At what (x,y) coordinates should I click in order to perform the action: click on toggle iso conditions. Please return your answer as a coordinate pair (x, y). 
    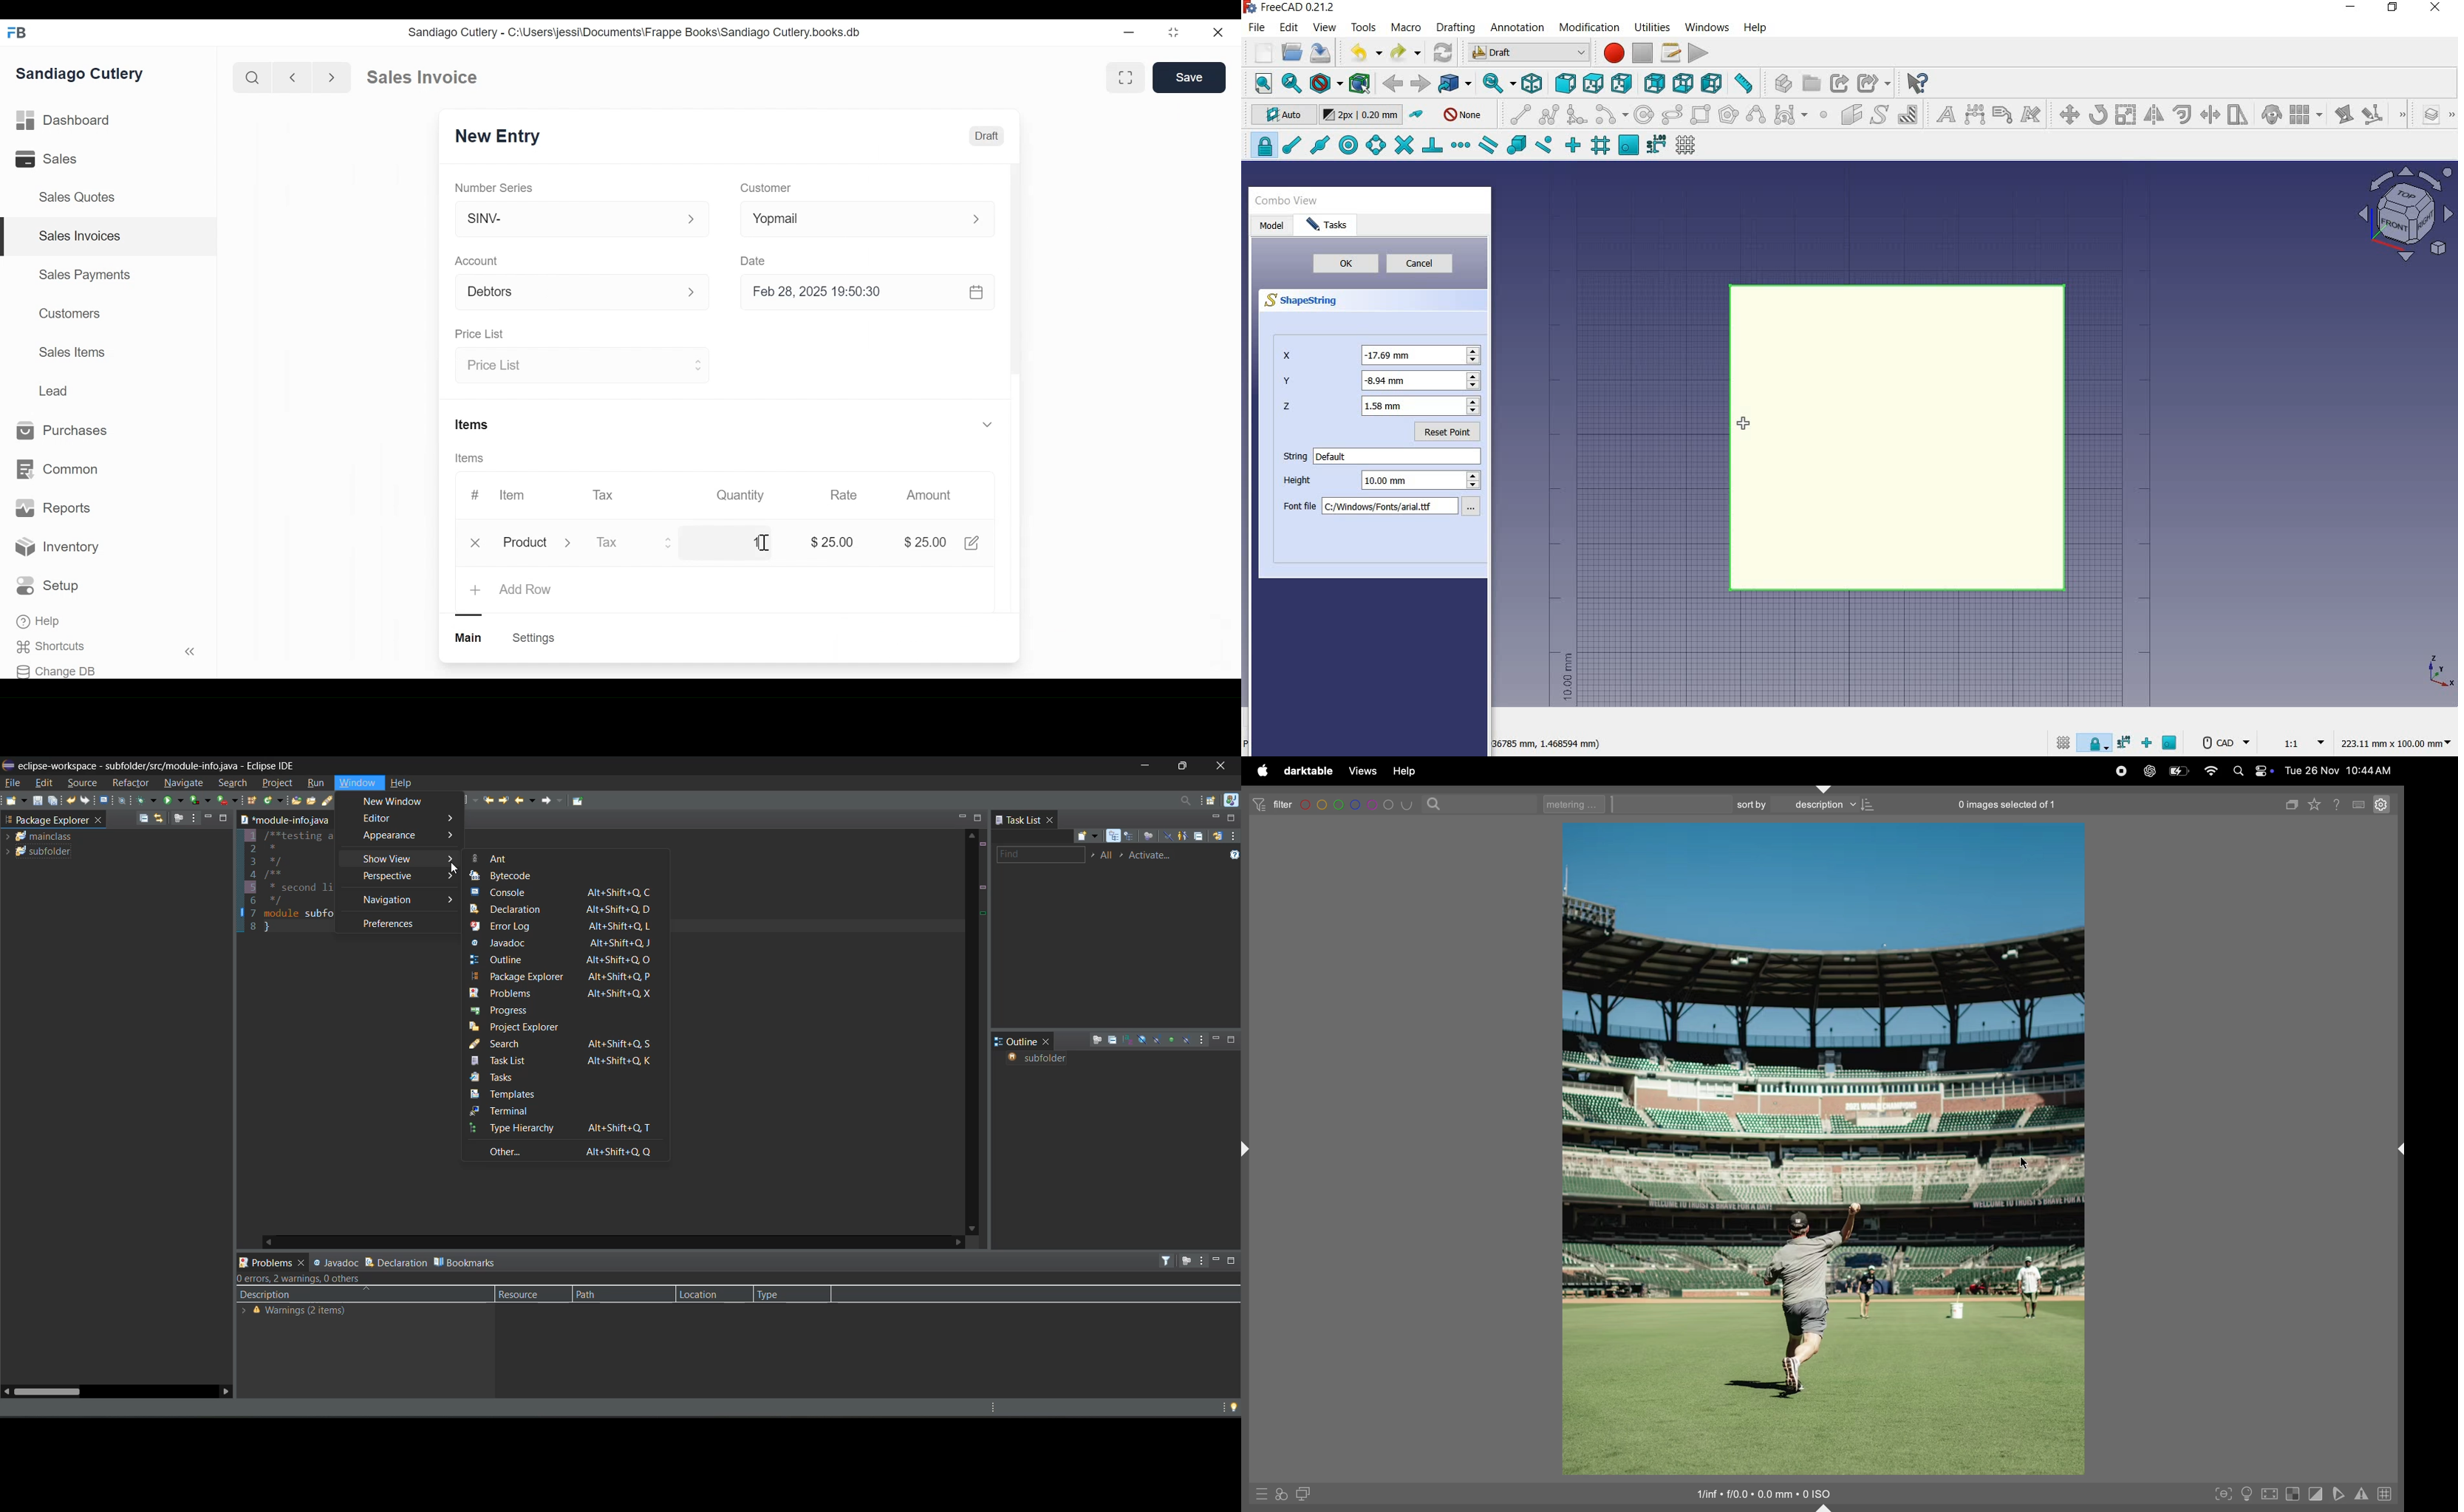
    Looking at the image, I should click on (2248, 1493).